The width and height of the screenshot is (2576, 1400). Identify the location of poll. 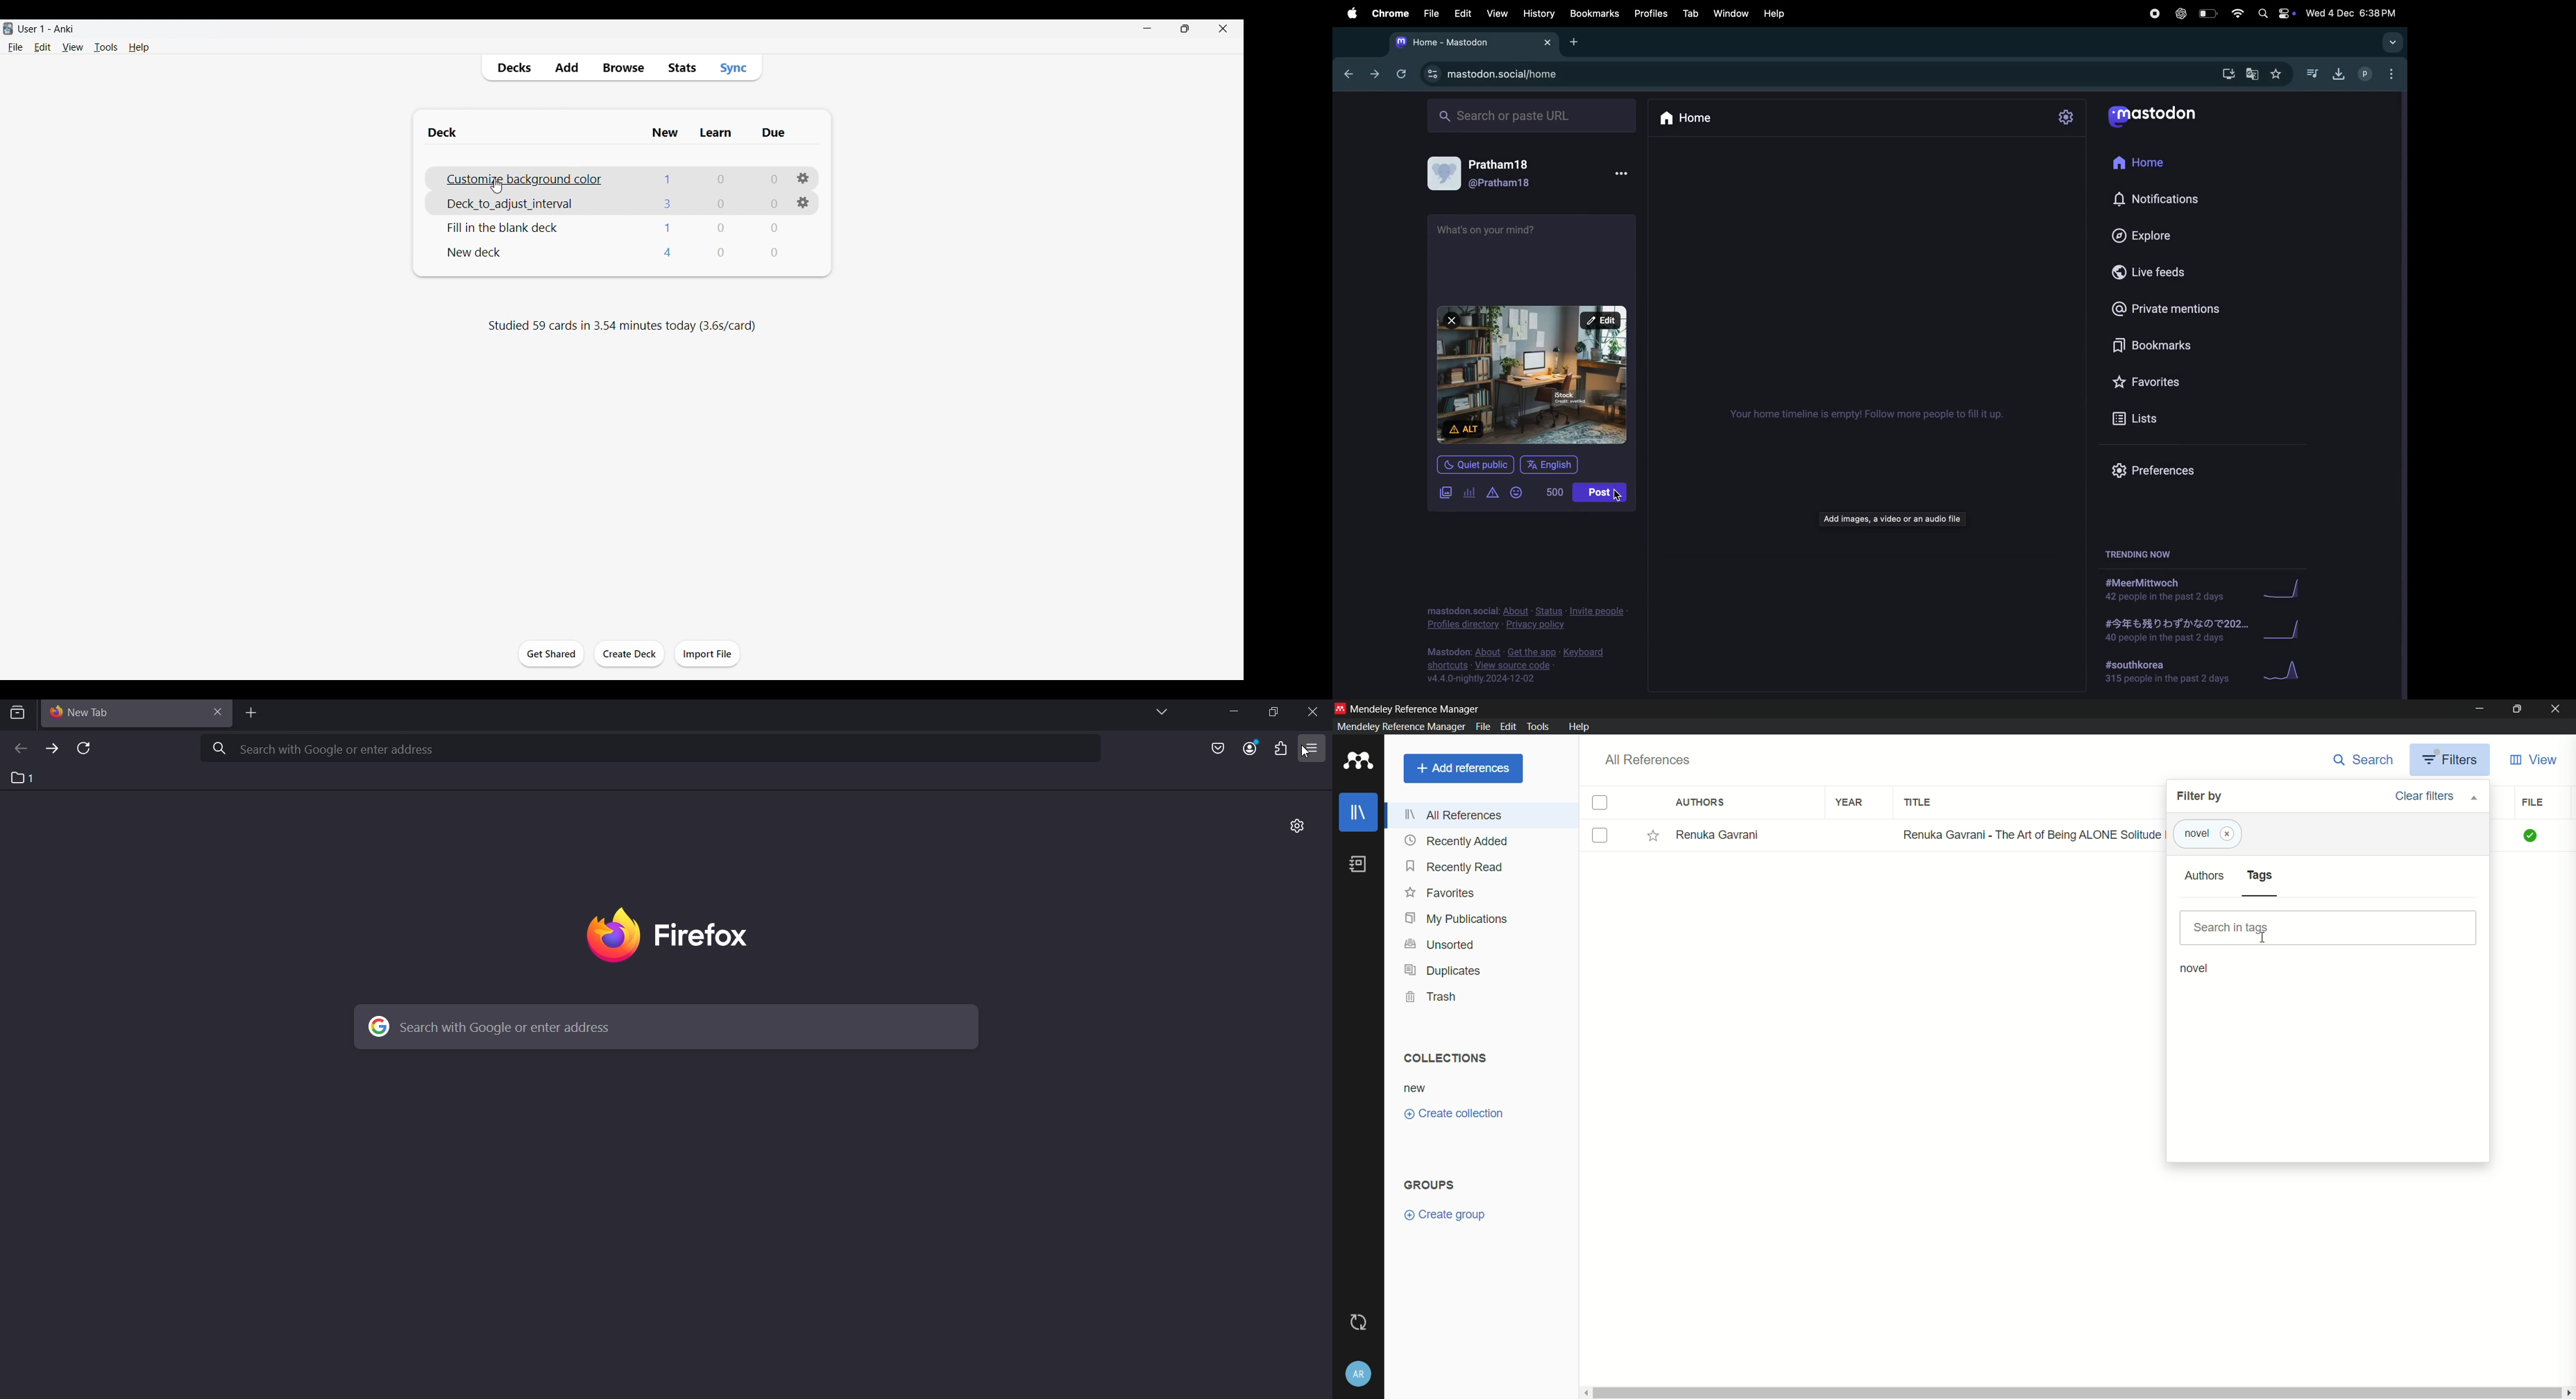
(1470, 494).